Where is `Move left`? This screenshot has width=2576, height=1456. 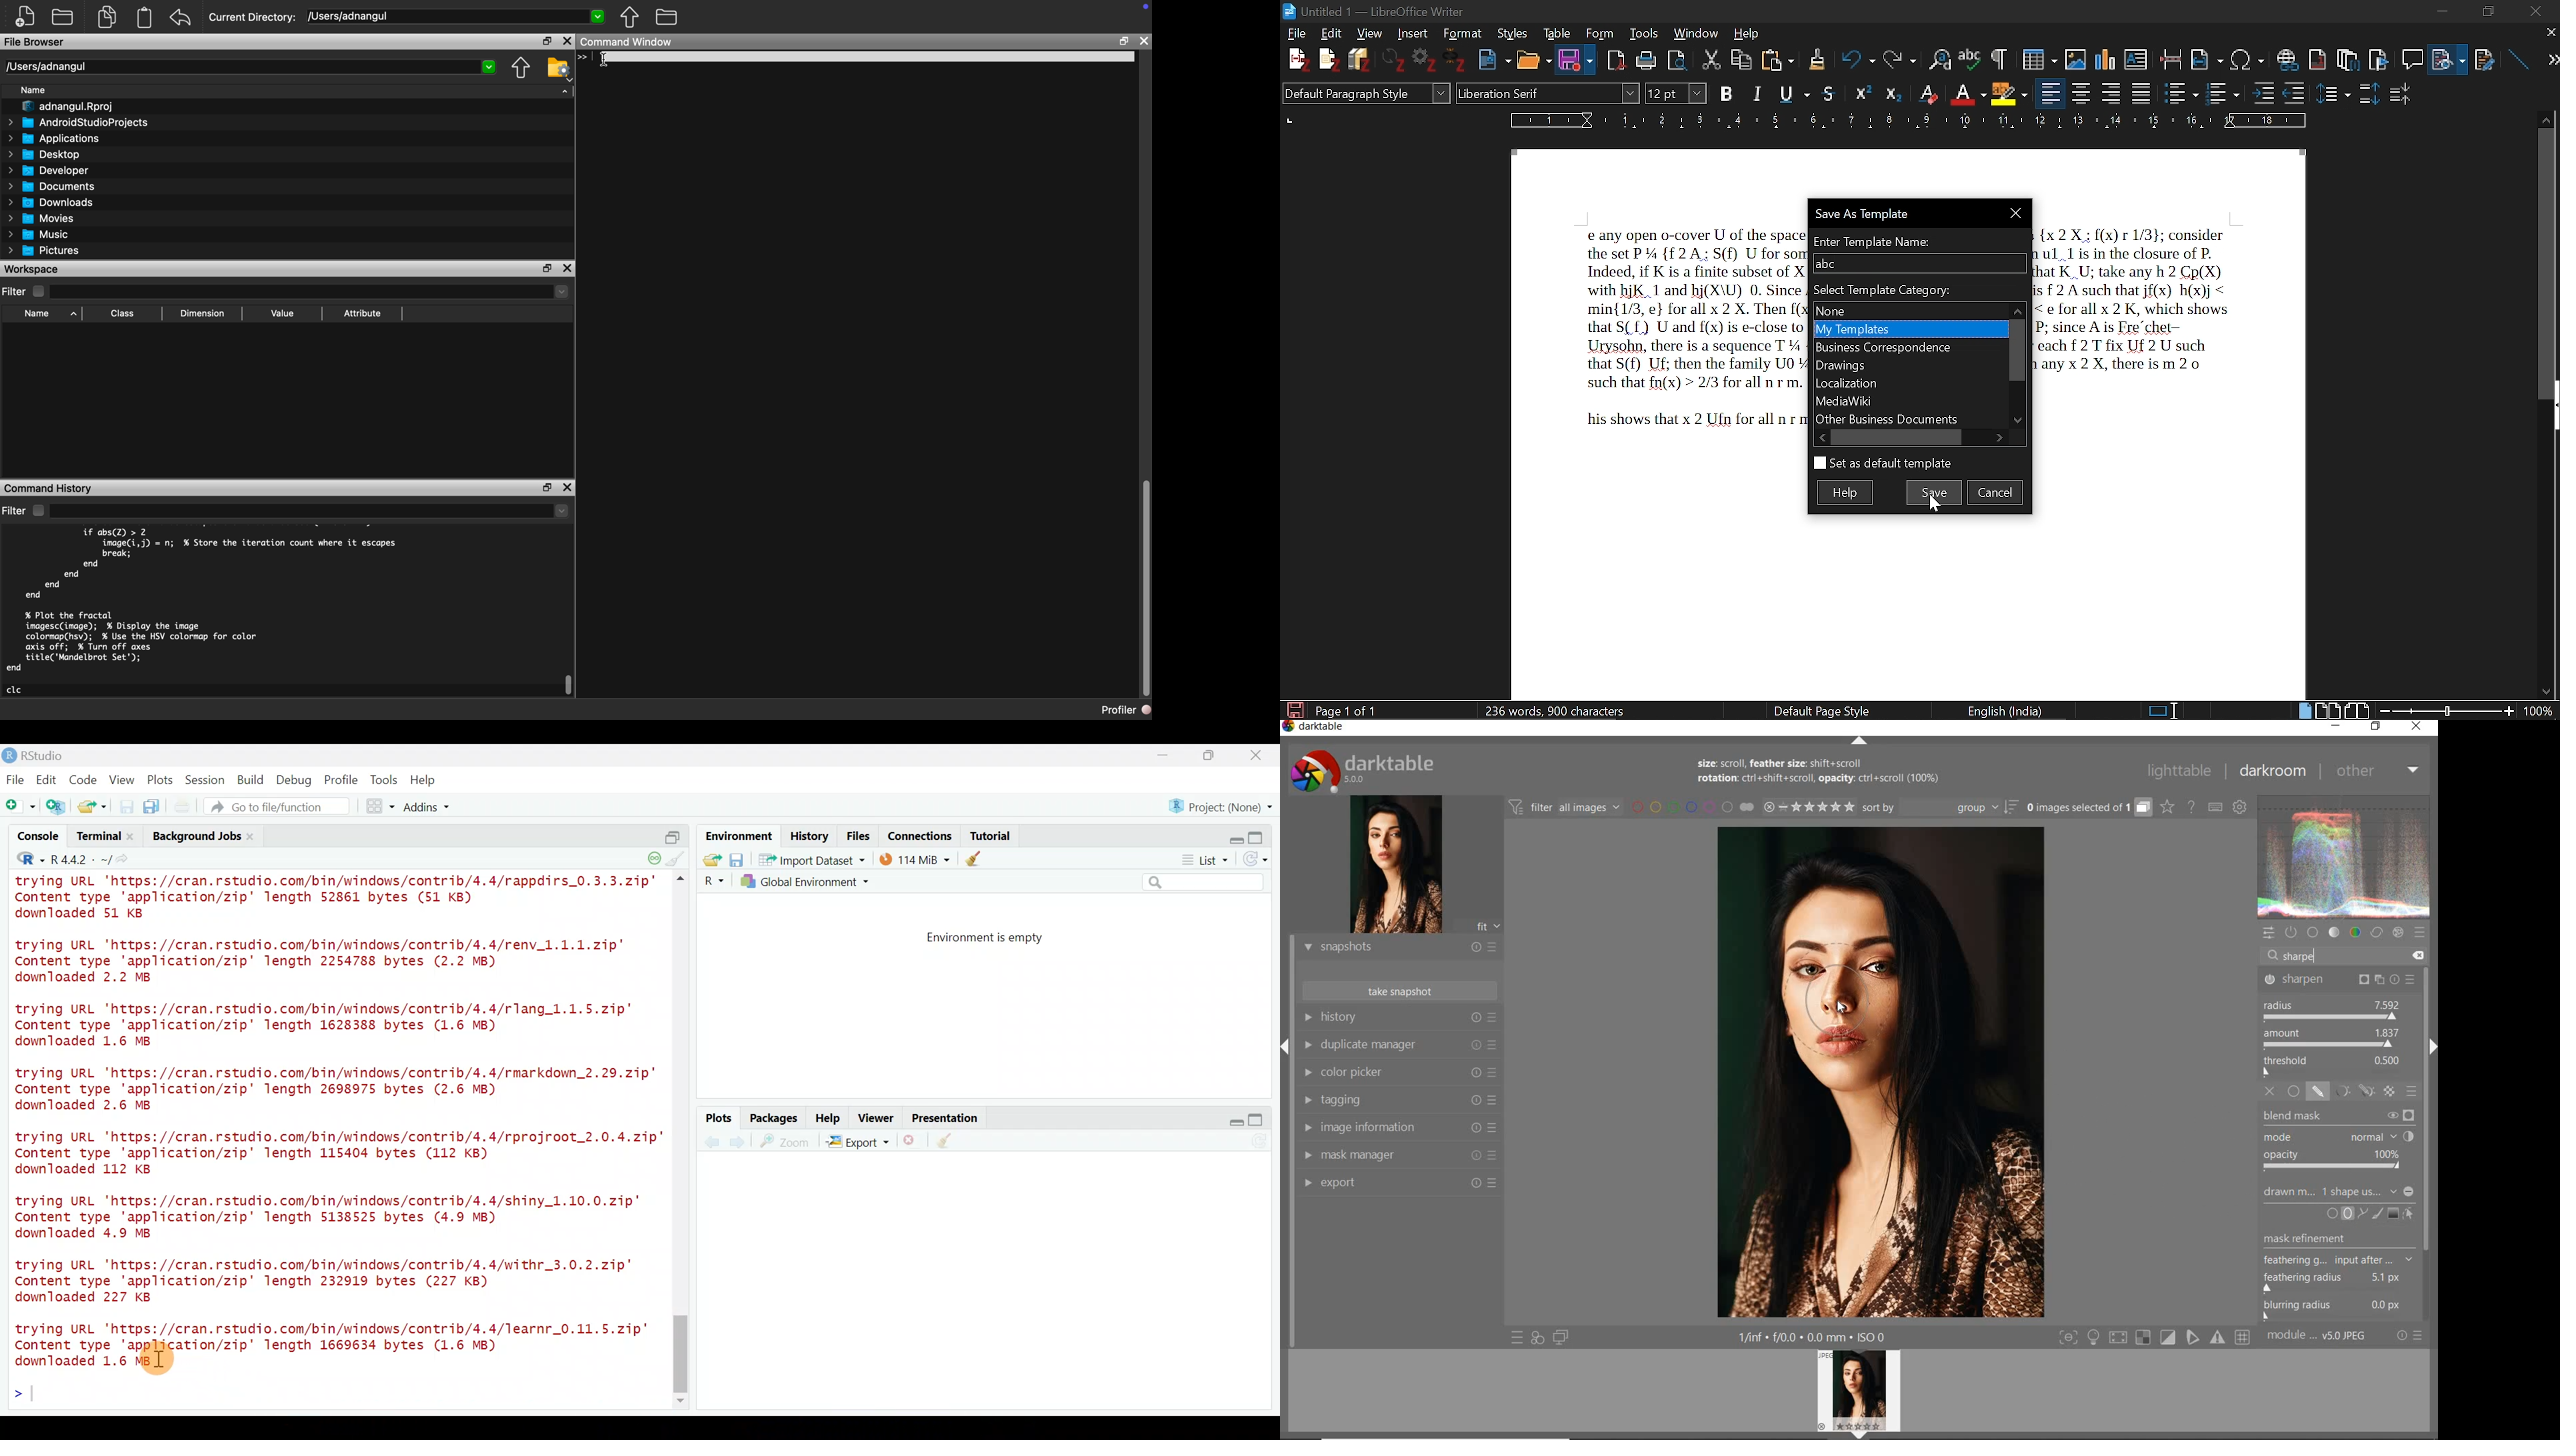
Move left is located at coordinates (1819, 437).